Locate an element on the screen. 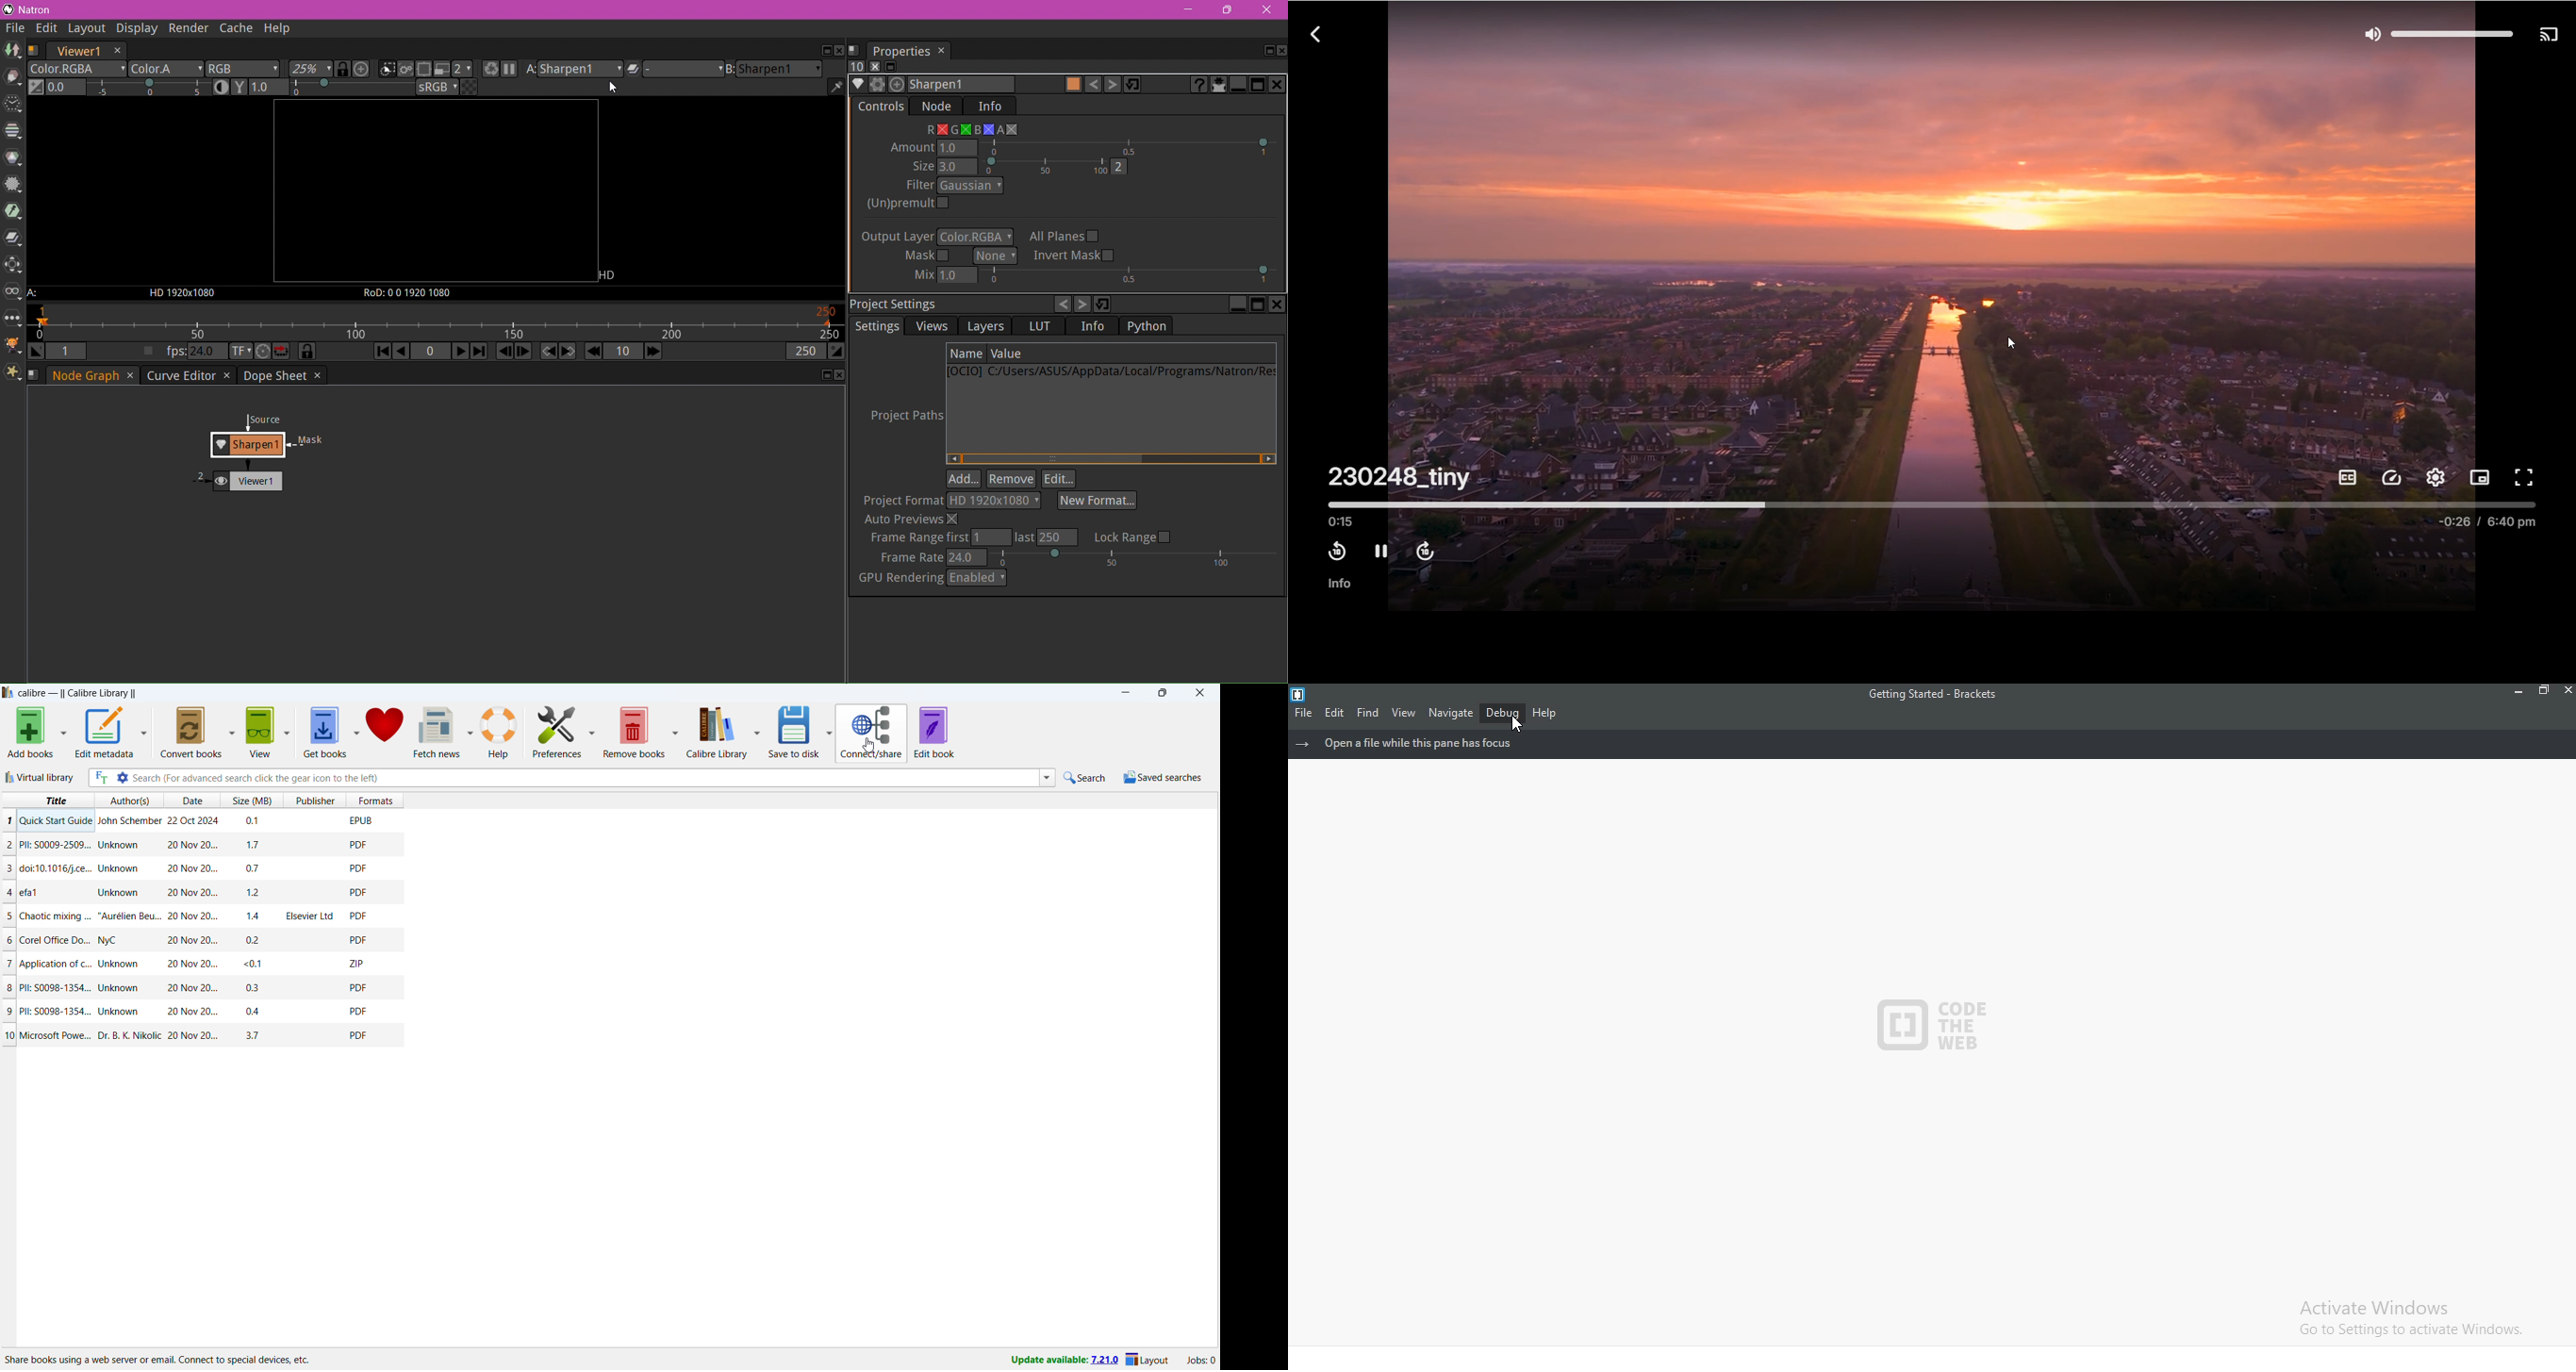  one book entry is located at coordinates (200, 916).